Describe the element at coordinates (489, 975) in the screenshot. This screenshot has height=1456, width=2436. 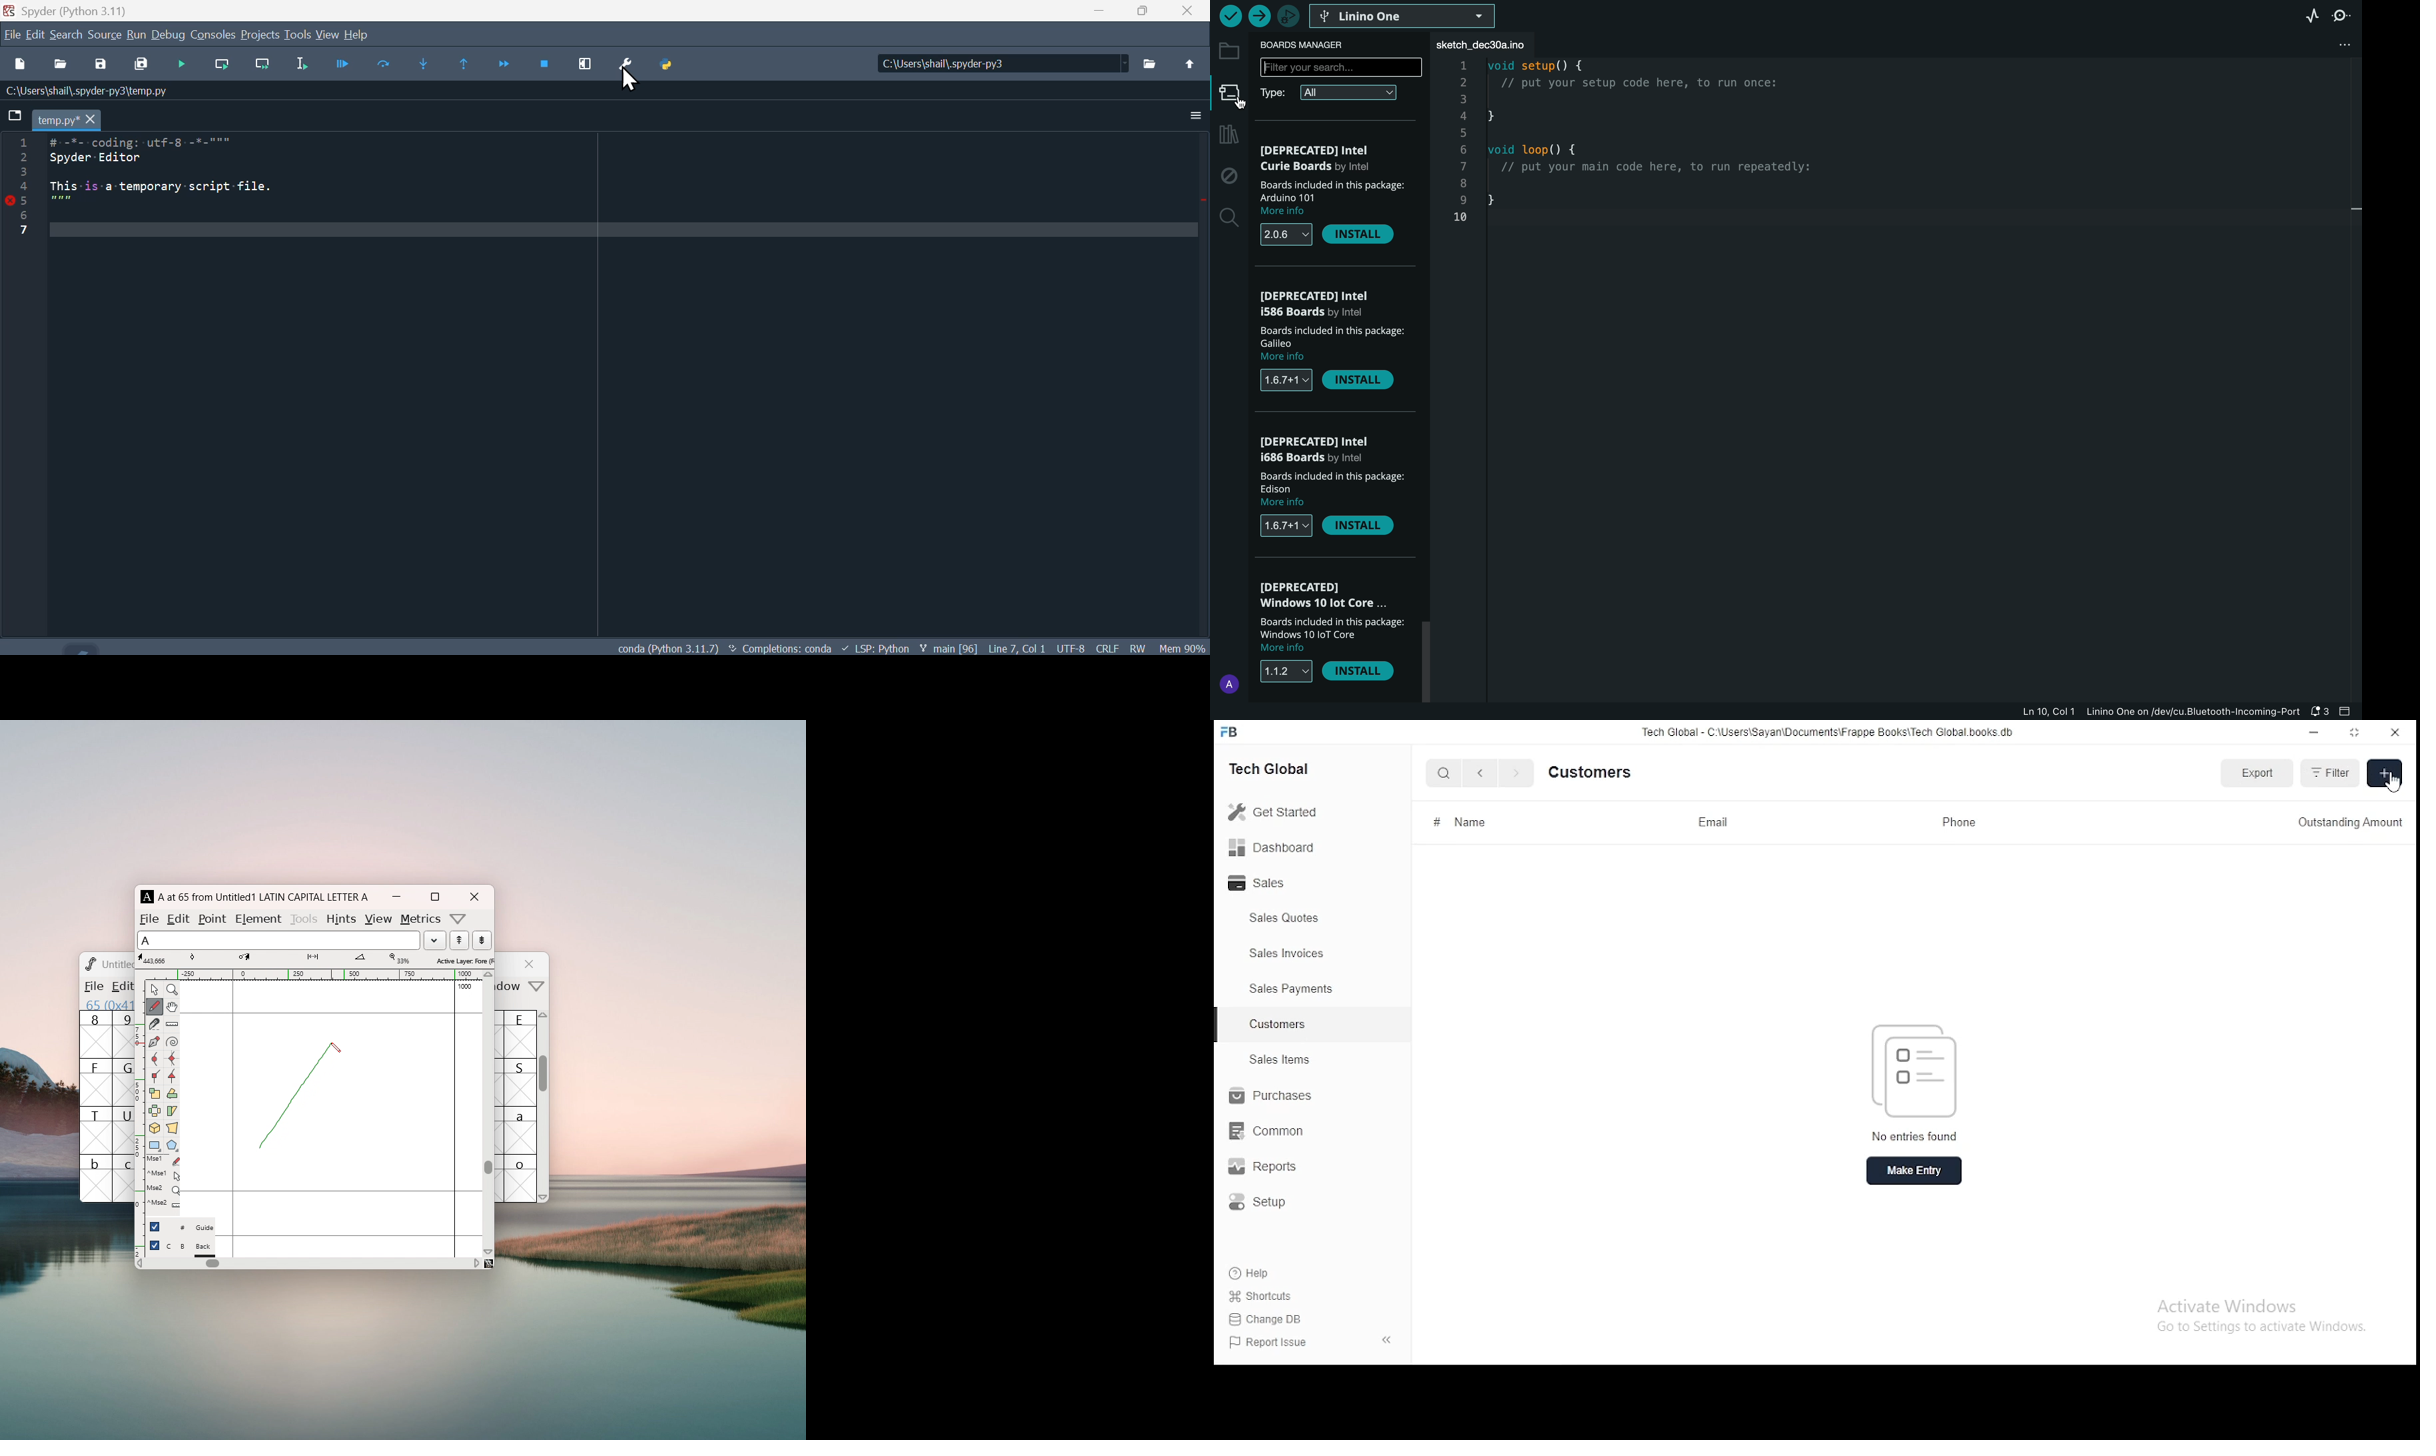
I see `scroll up` at that location.